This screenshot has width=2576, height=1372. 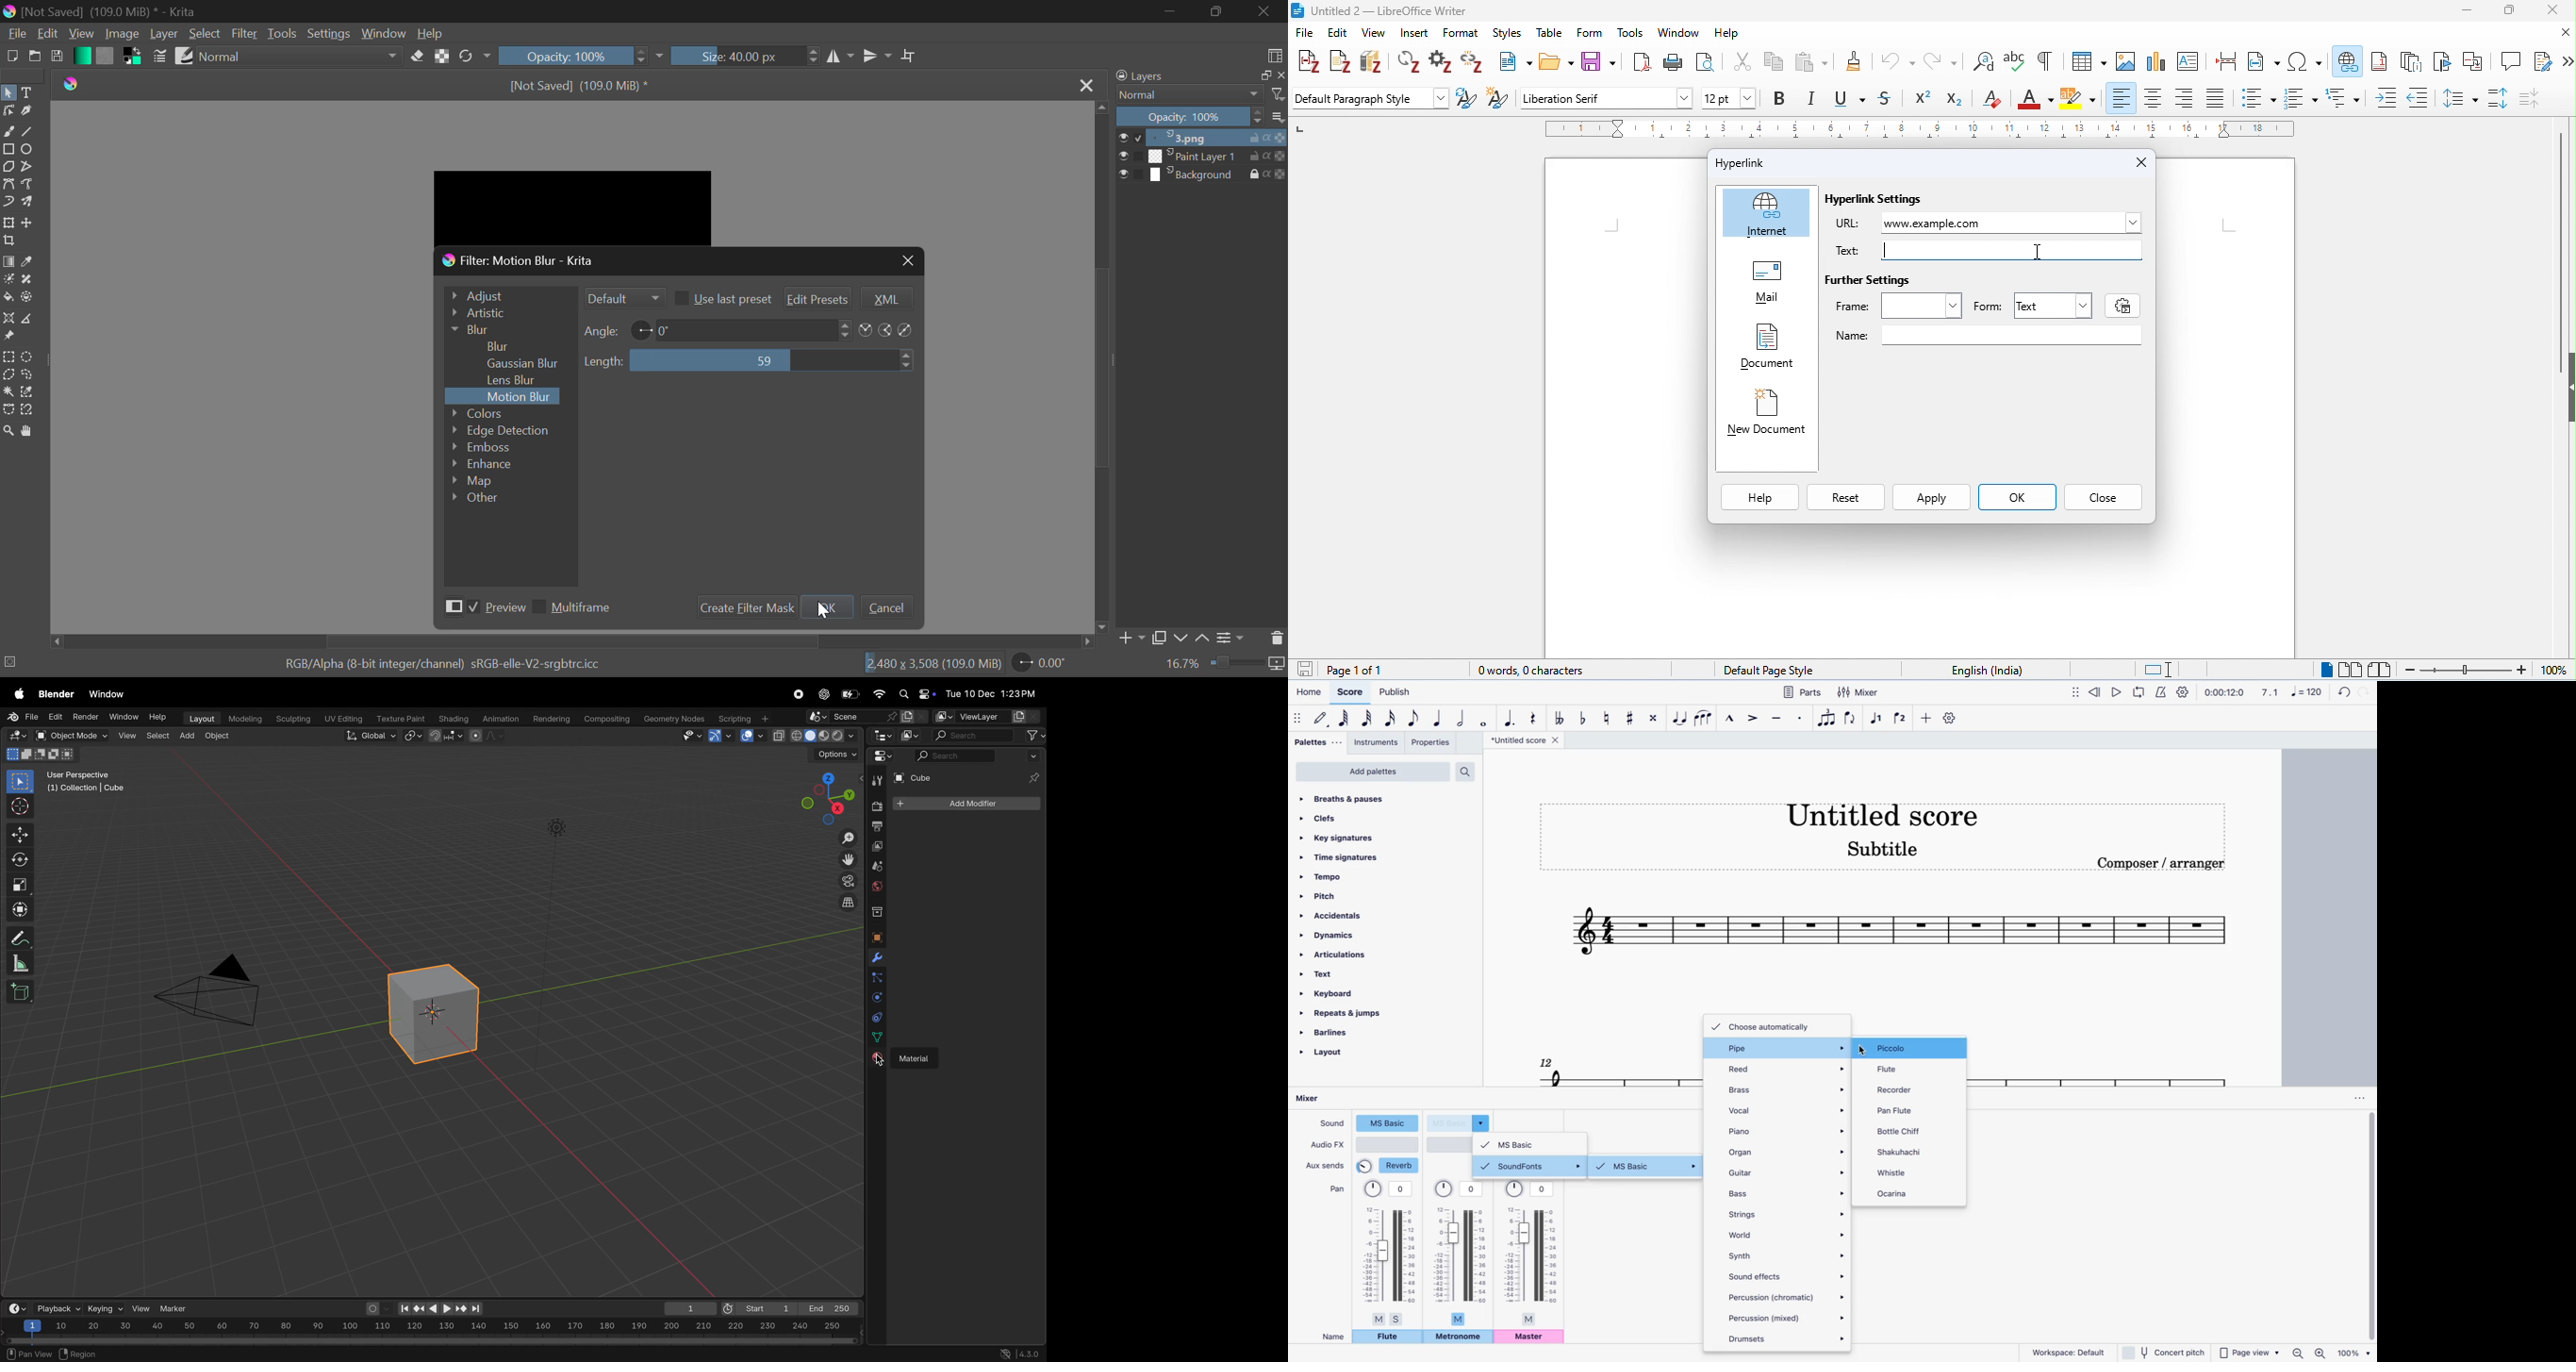 What do you see at coordinates (1903, 1110) in the screenshot?
I see `pan flute` at bounding box center [1903, 1110].